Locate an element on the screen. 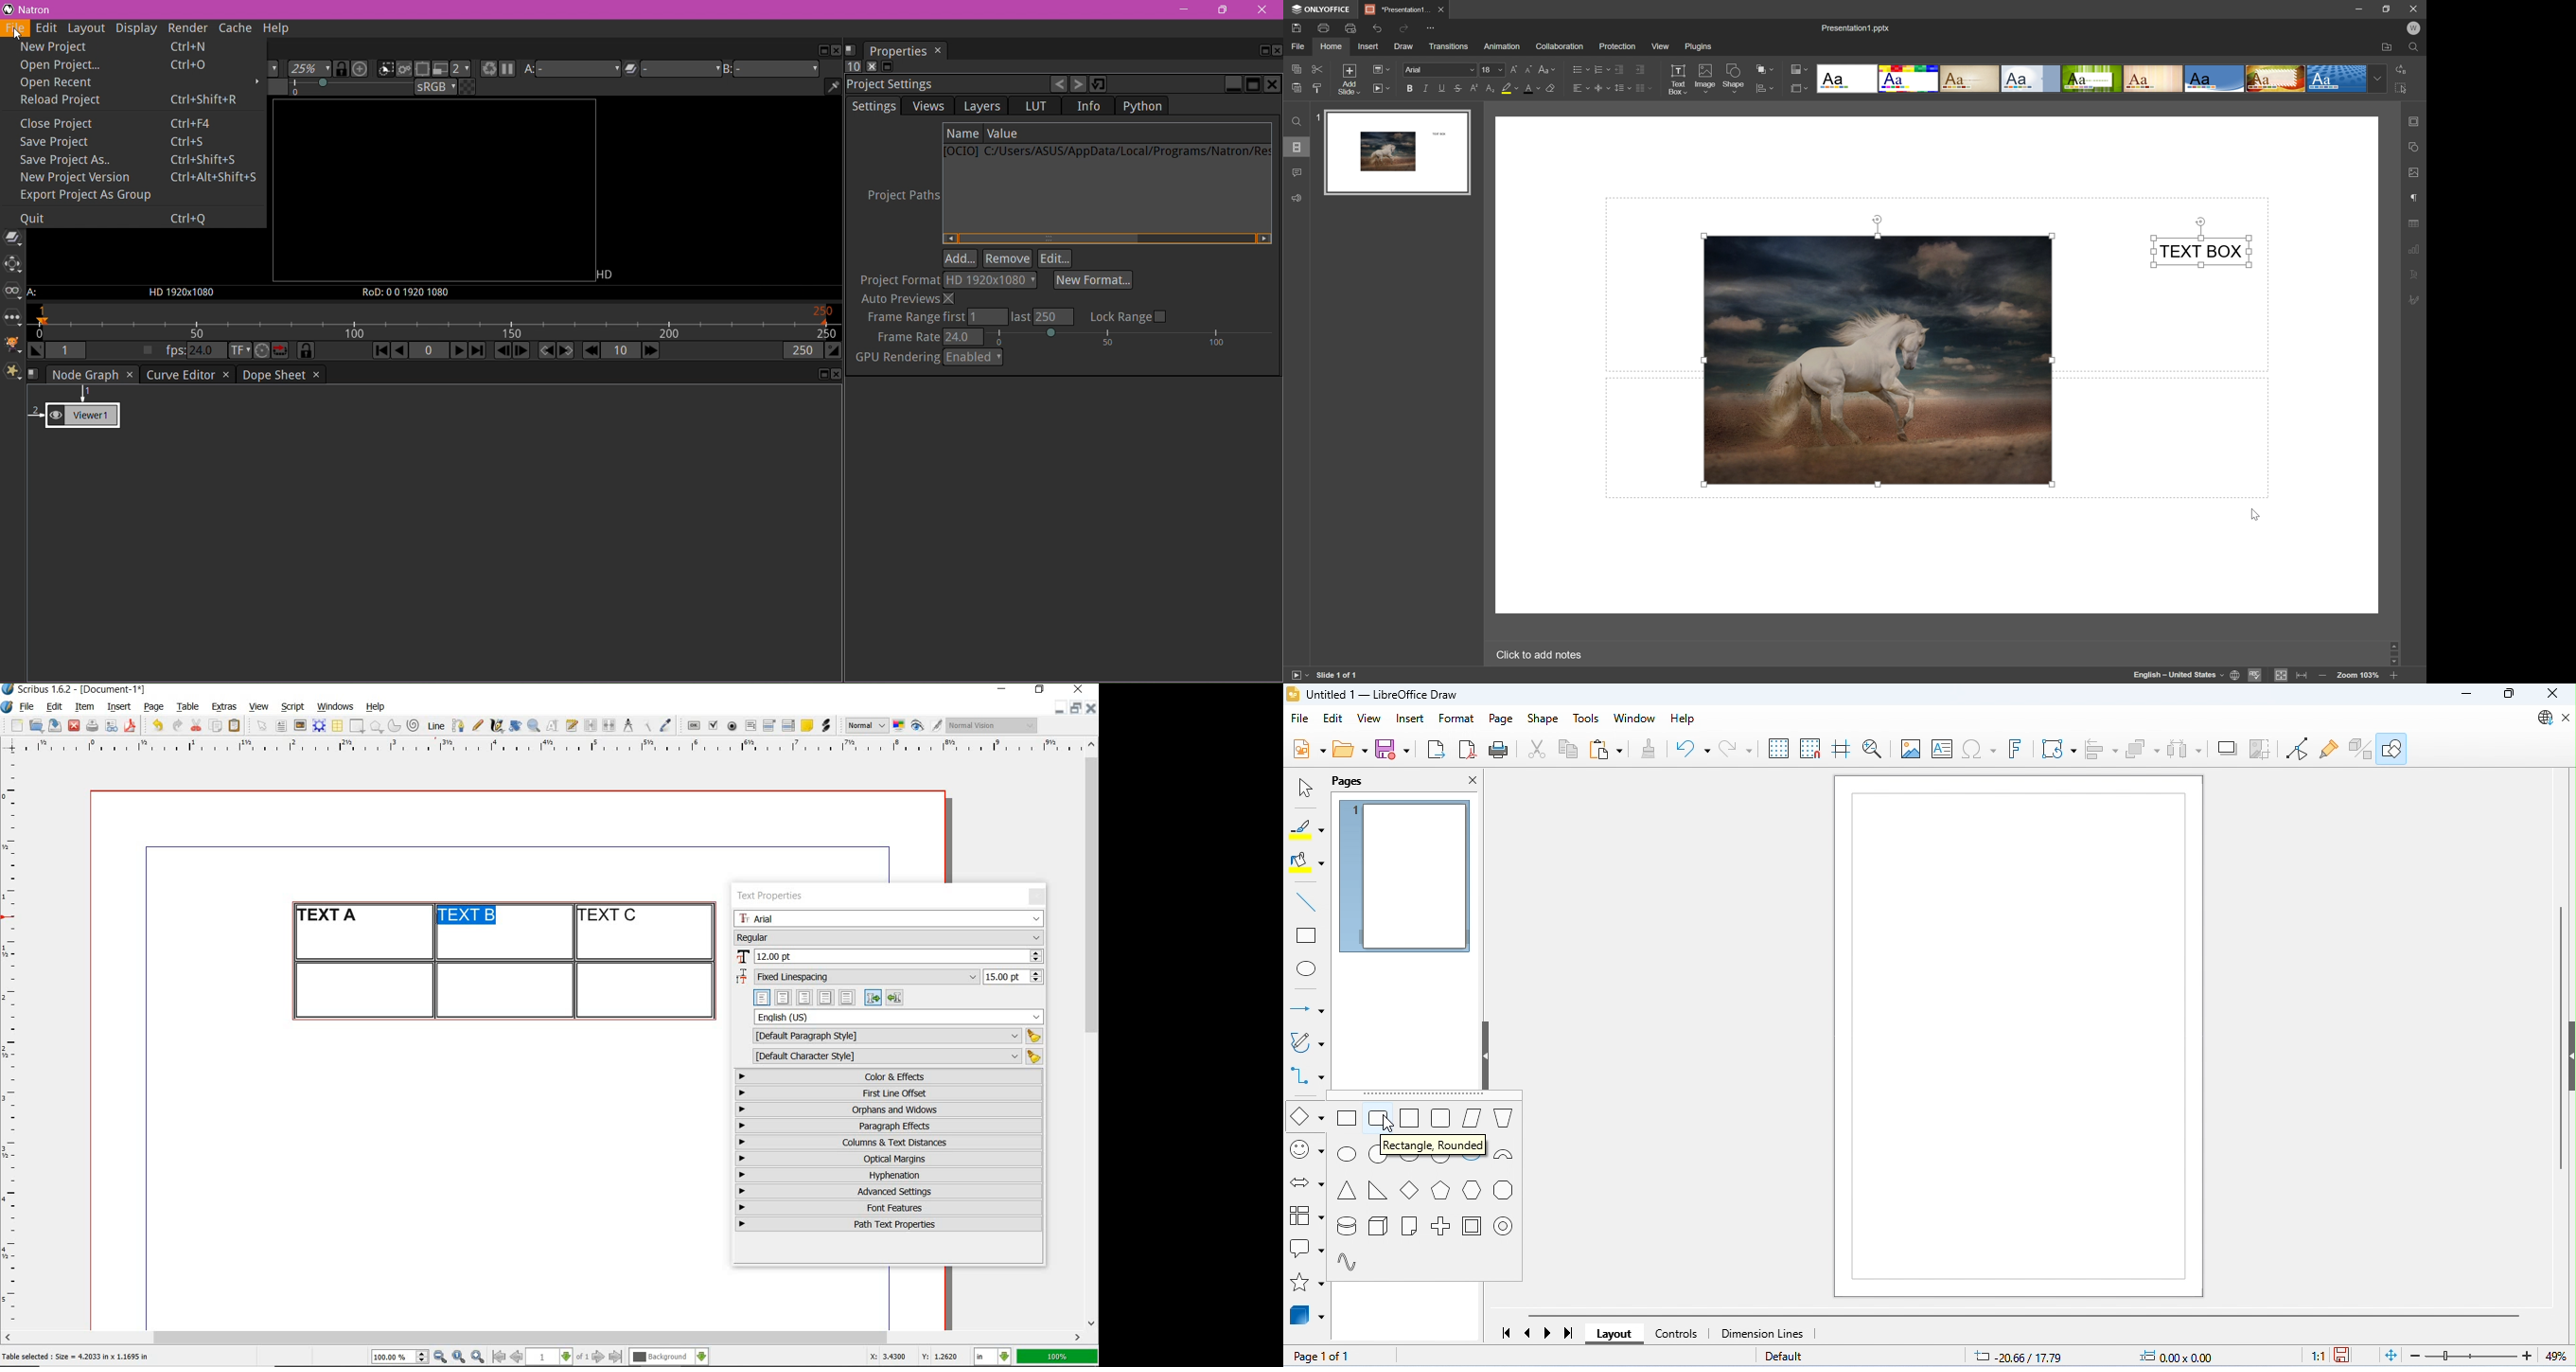 Image resolution: width=2576 pixels, height=1372 pixels. new is located at coordinates (15, 725).